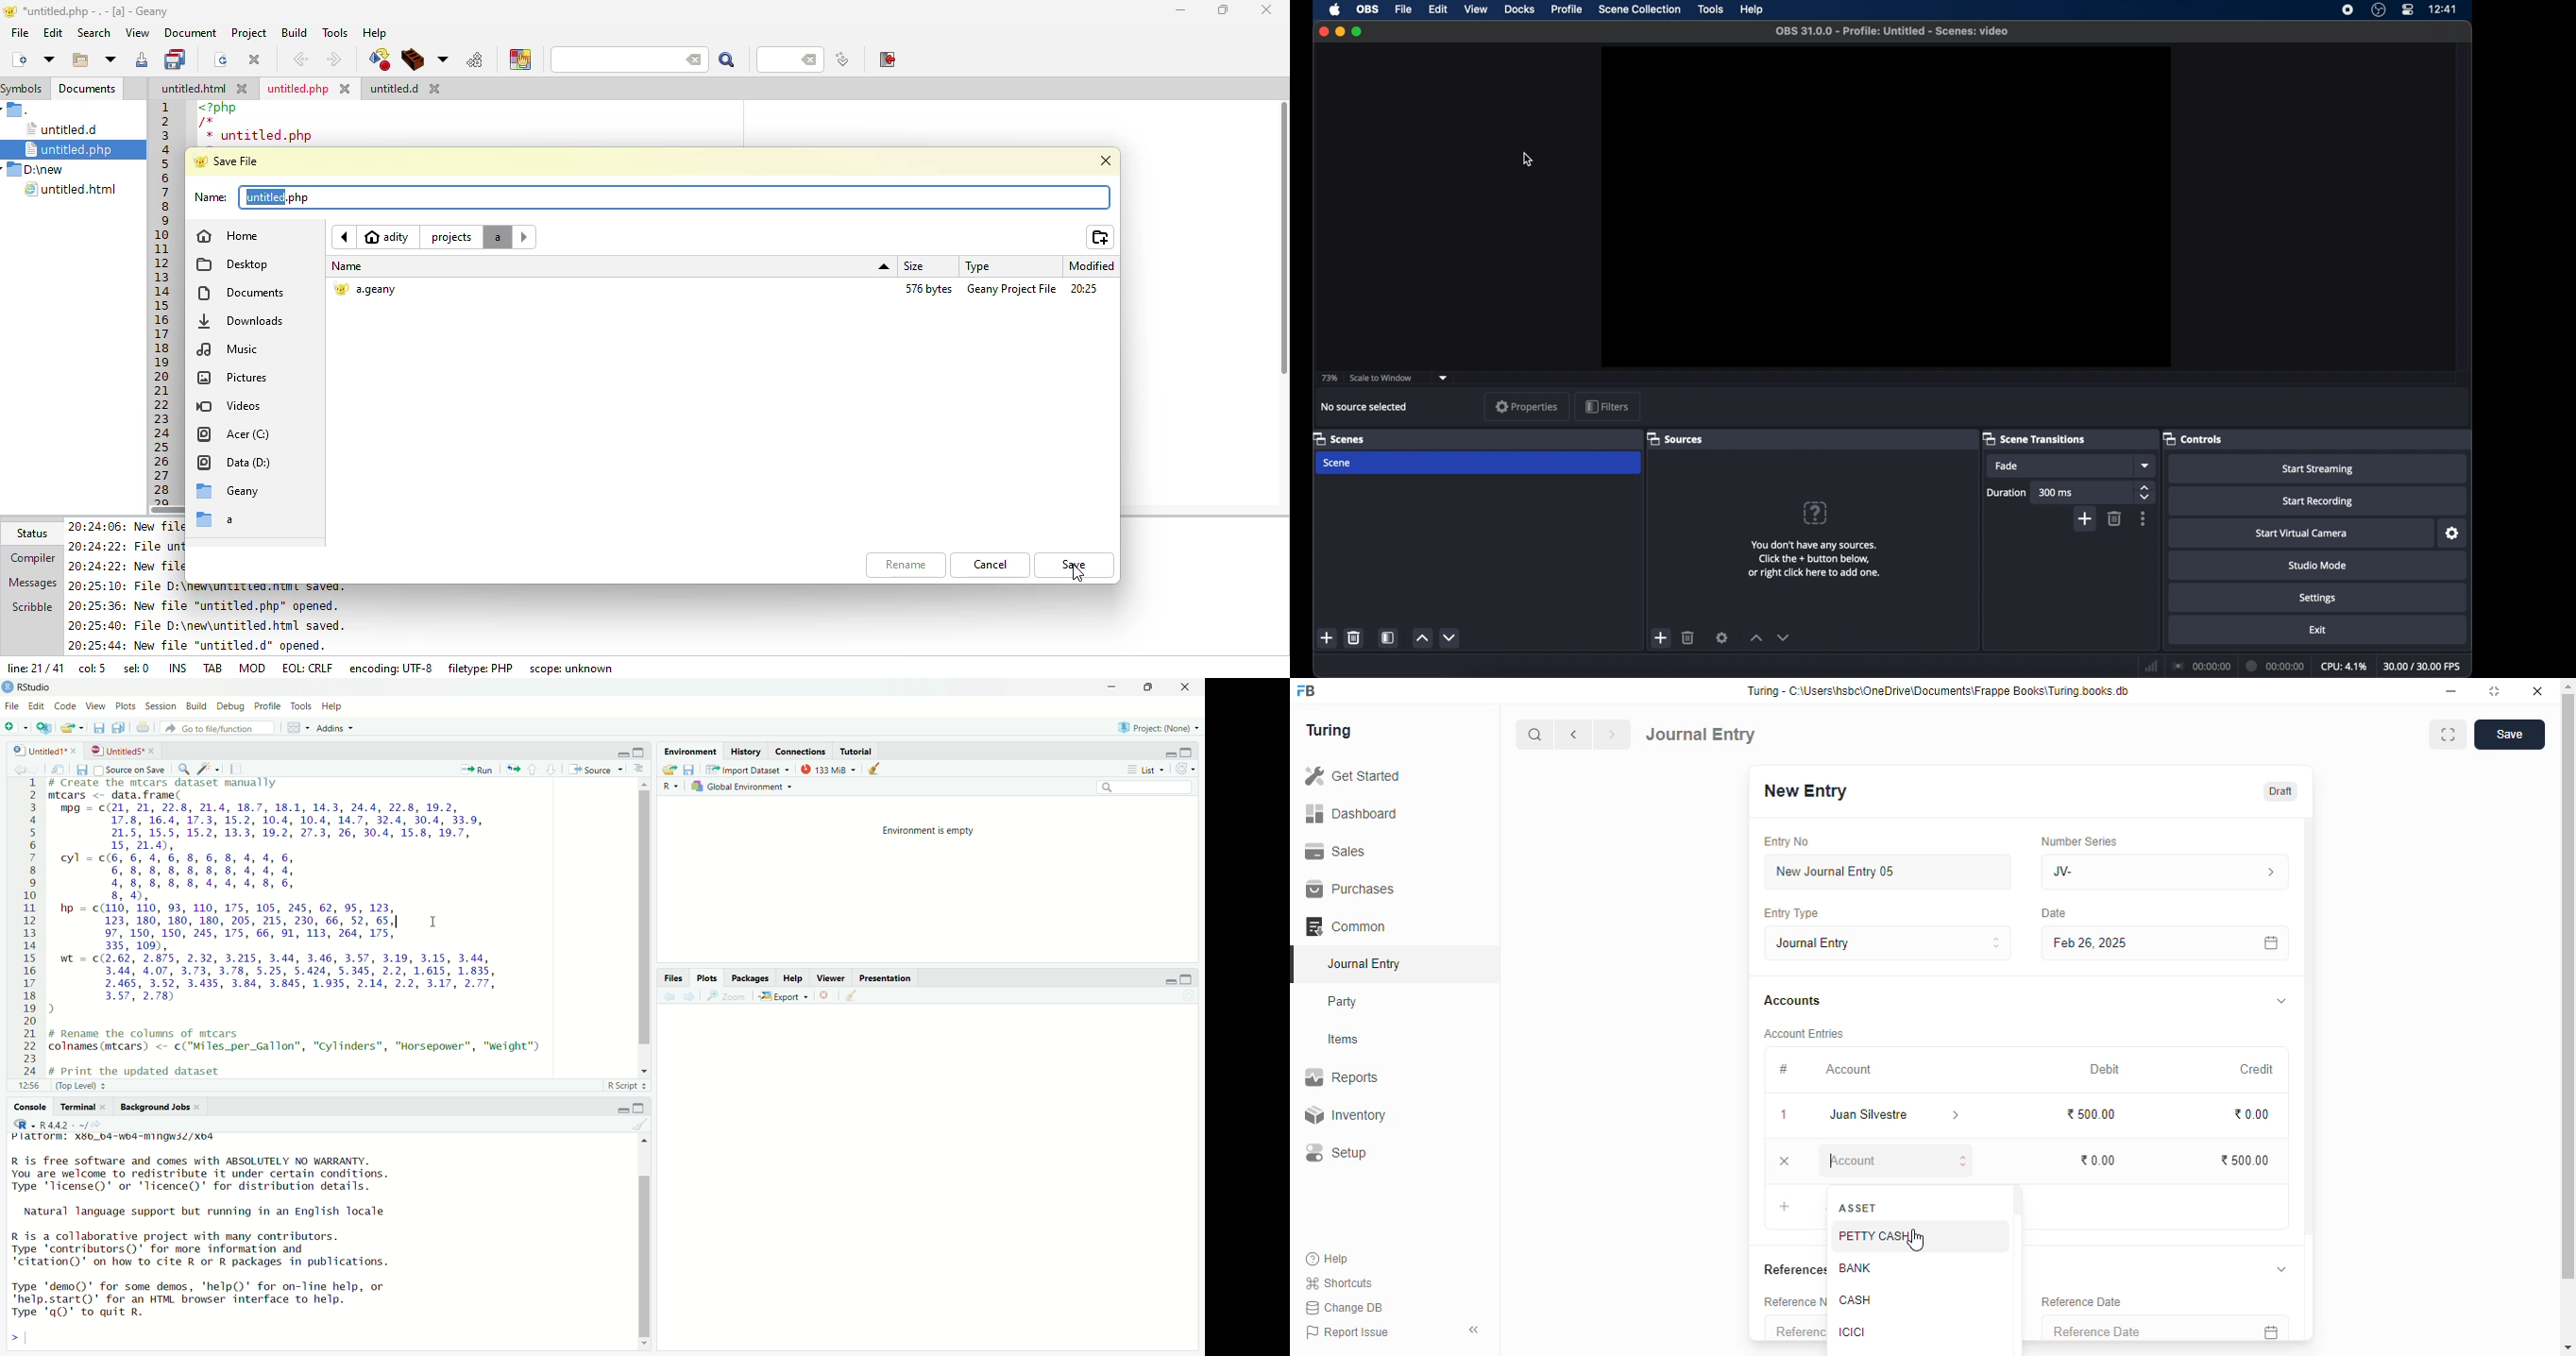 The image size is (2576, 1372). Describe the element at coordinates (97, 728) in the screenshot. I see `save` at that location.